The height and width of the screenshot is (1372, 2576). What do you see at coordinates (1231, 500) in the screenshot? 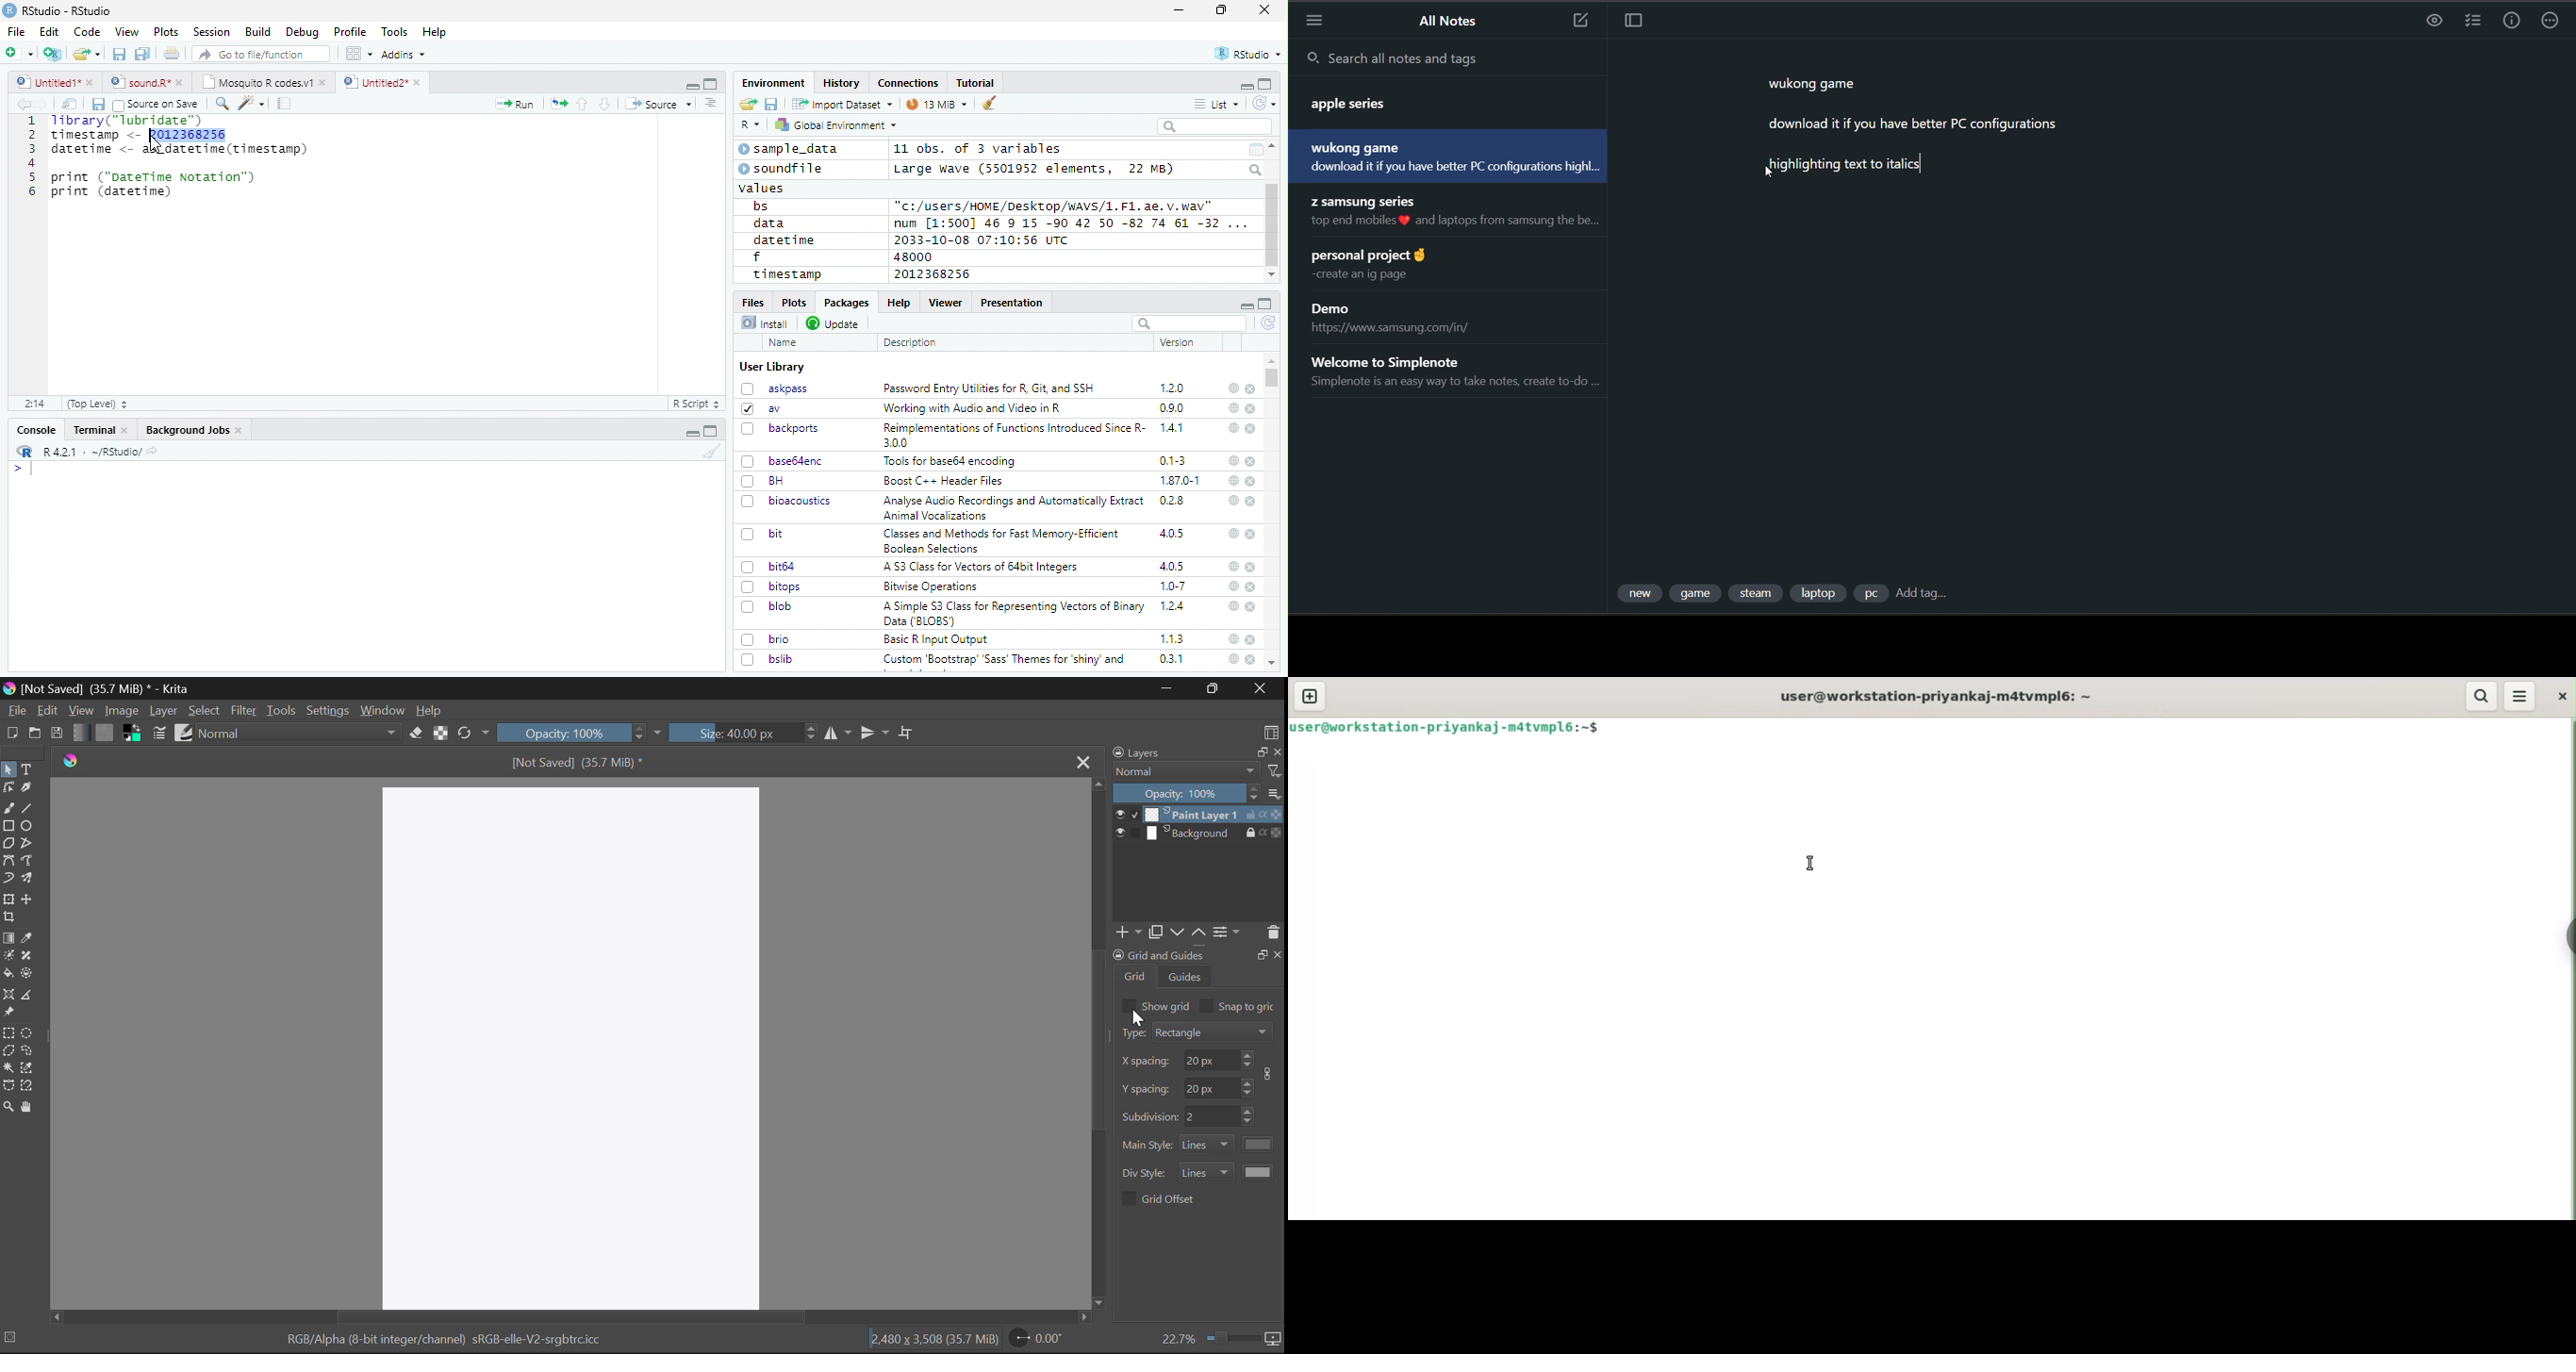
I see `help` at bounding box center [1231, 500].